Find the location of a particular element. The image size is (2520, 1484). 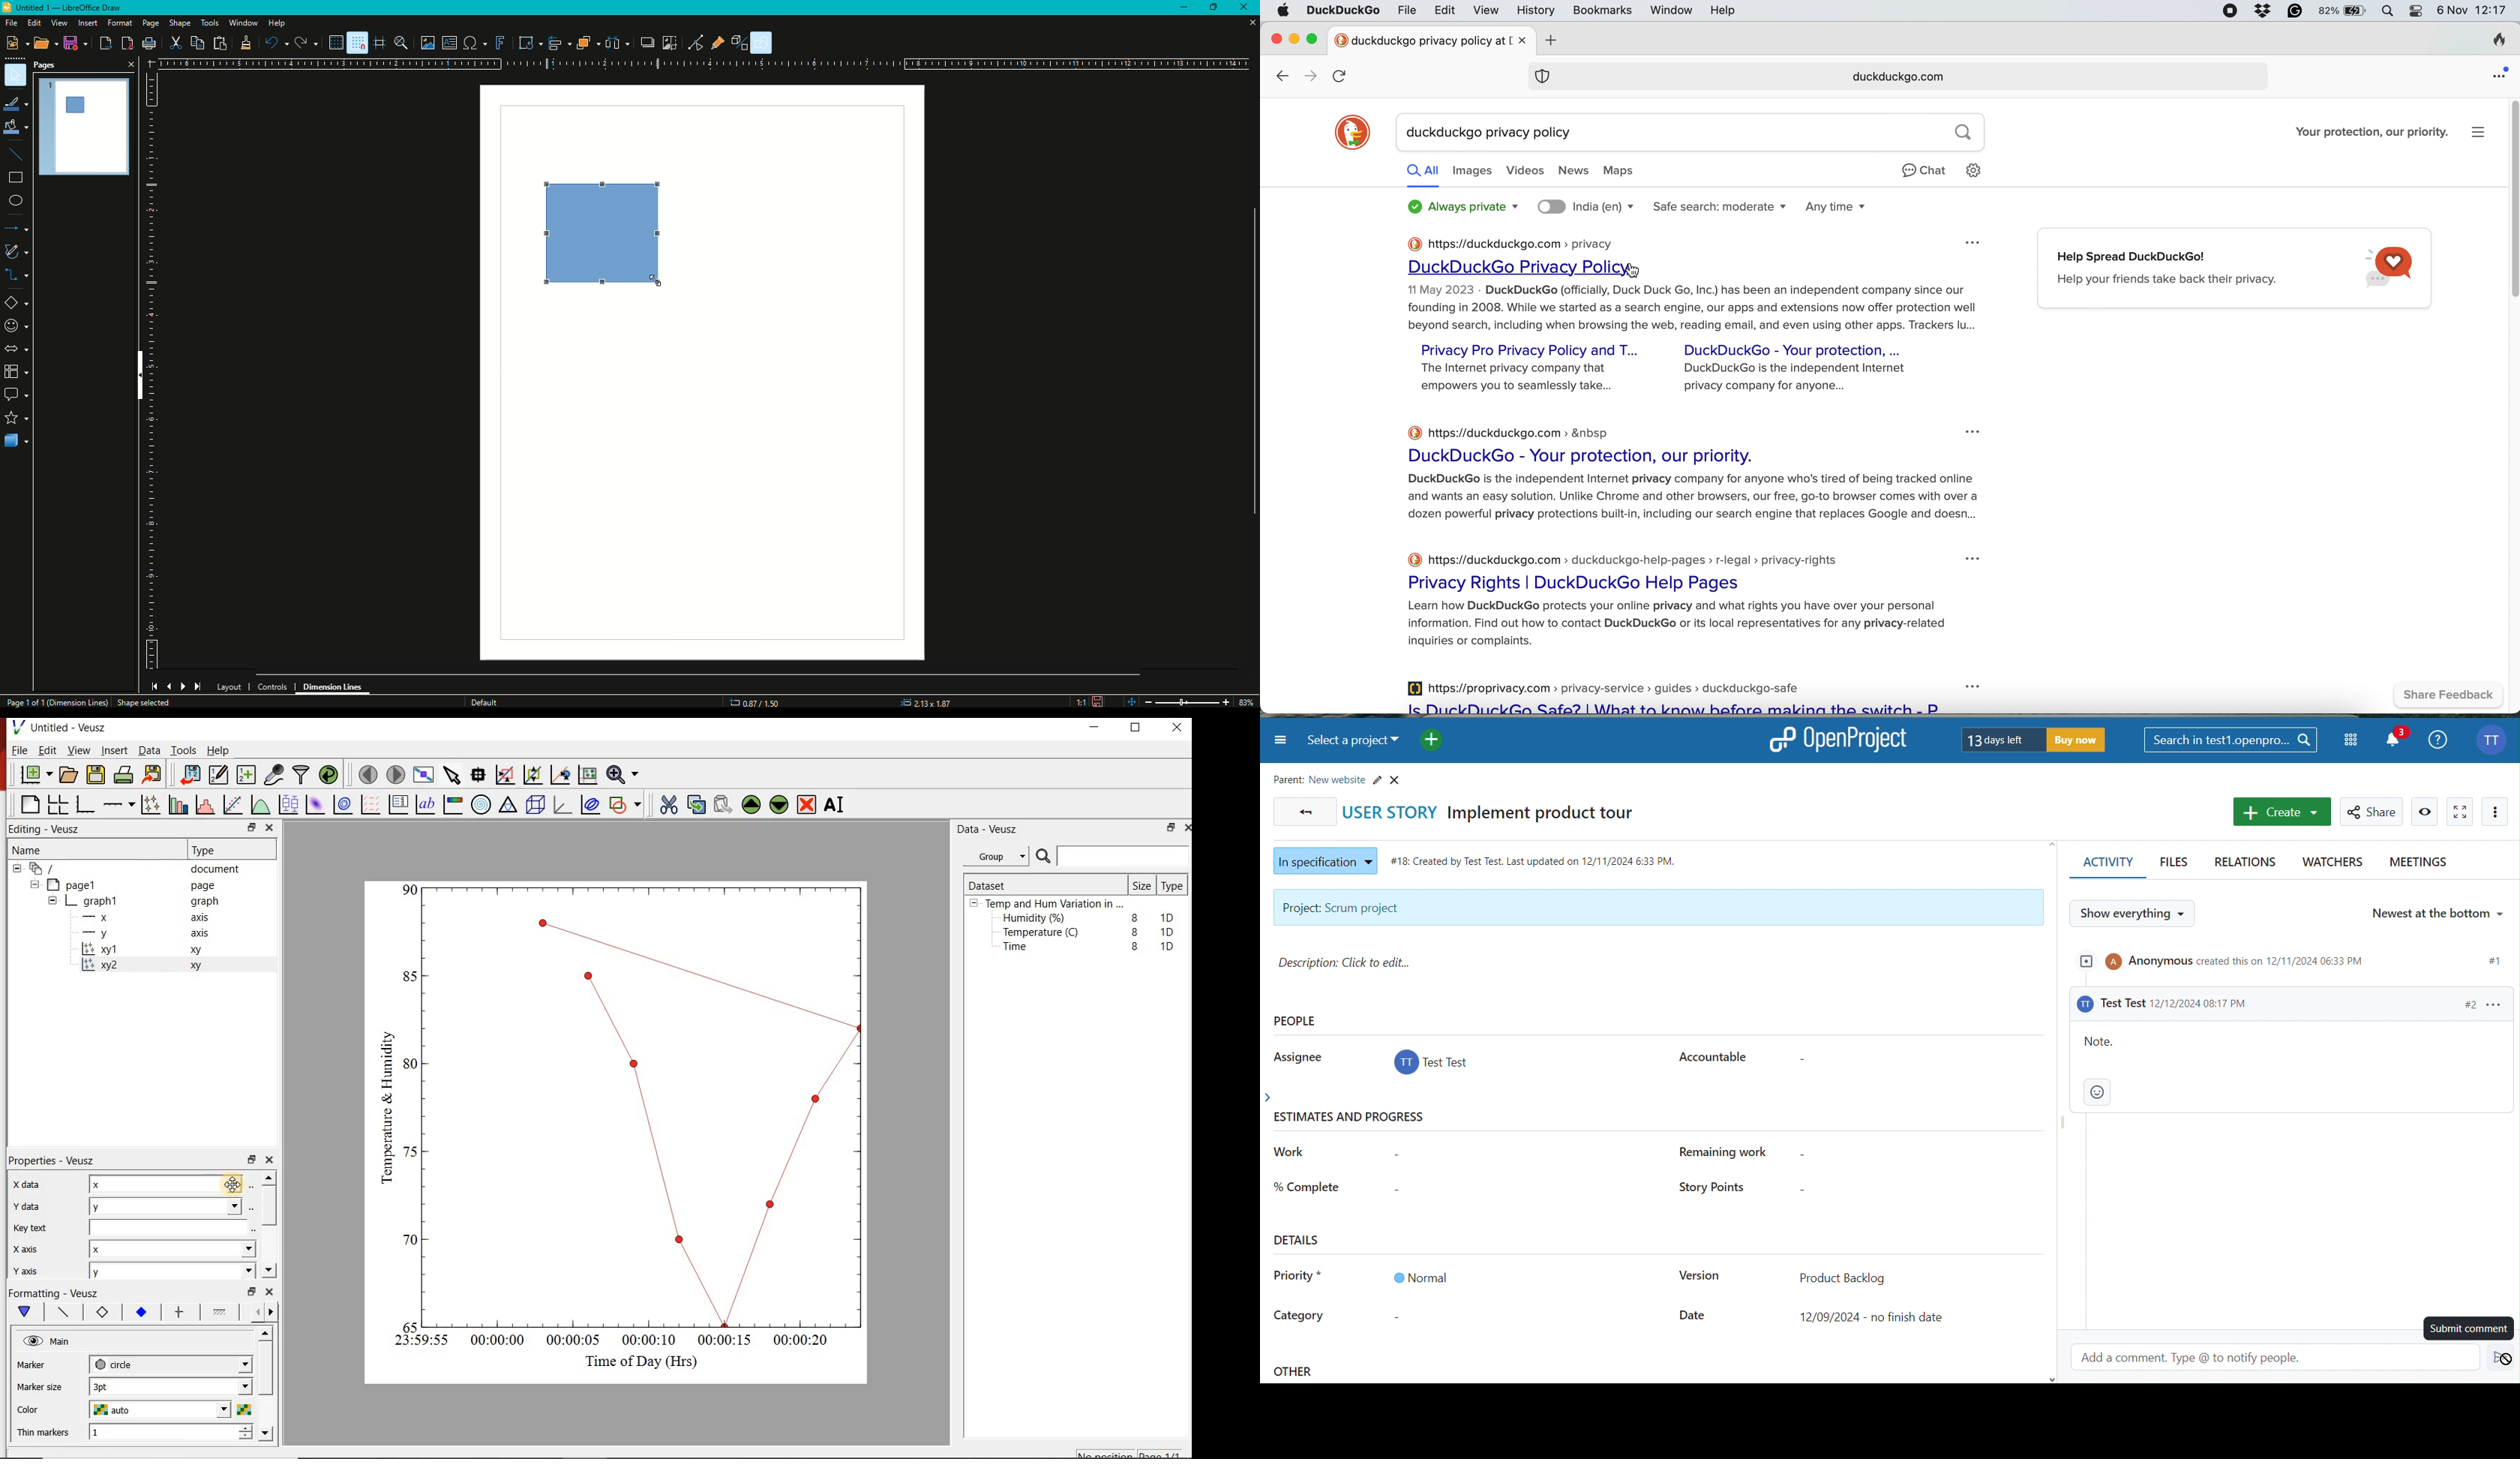

Add a comment is located at coordinates (2279, 1356).